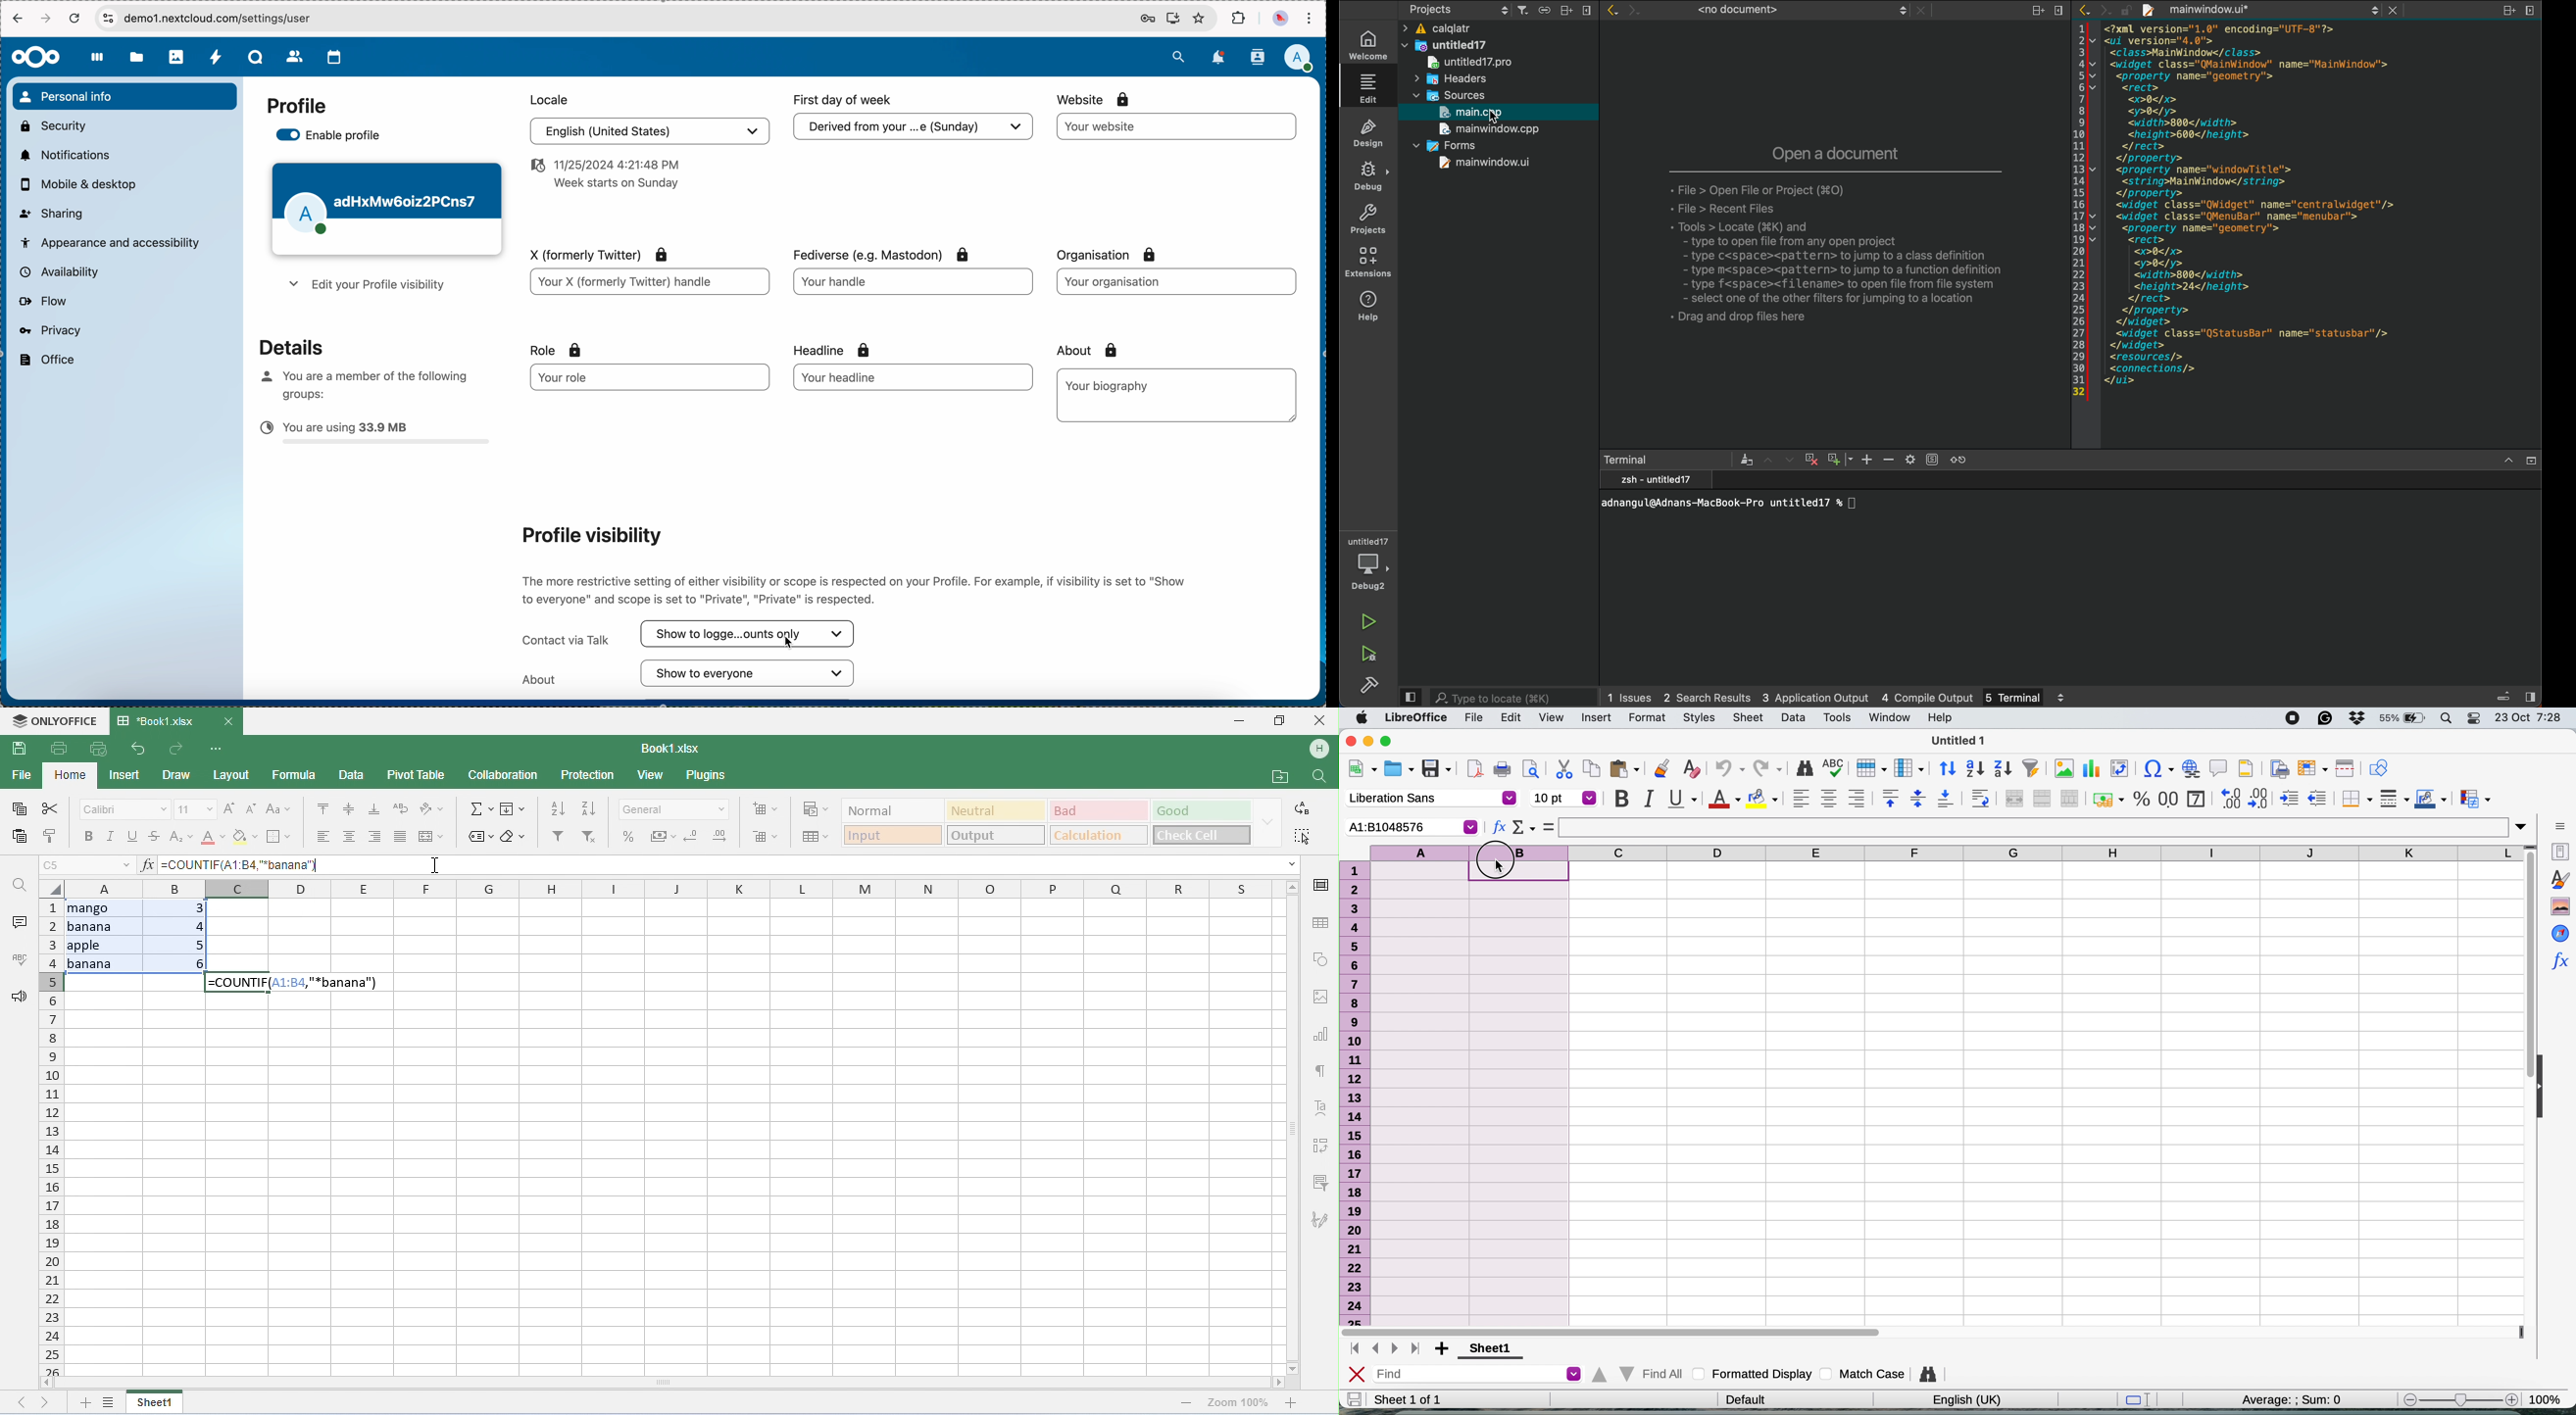 The image size is (2576, 1428). What do you see at coordinates (1277, 720) in the screenshot?
I see `maximize` at bounding box center [1277, 720].